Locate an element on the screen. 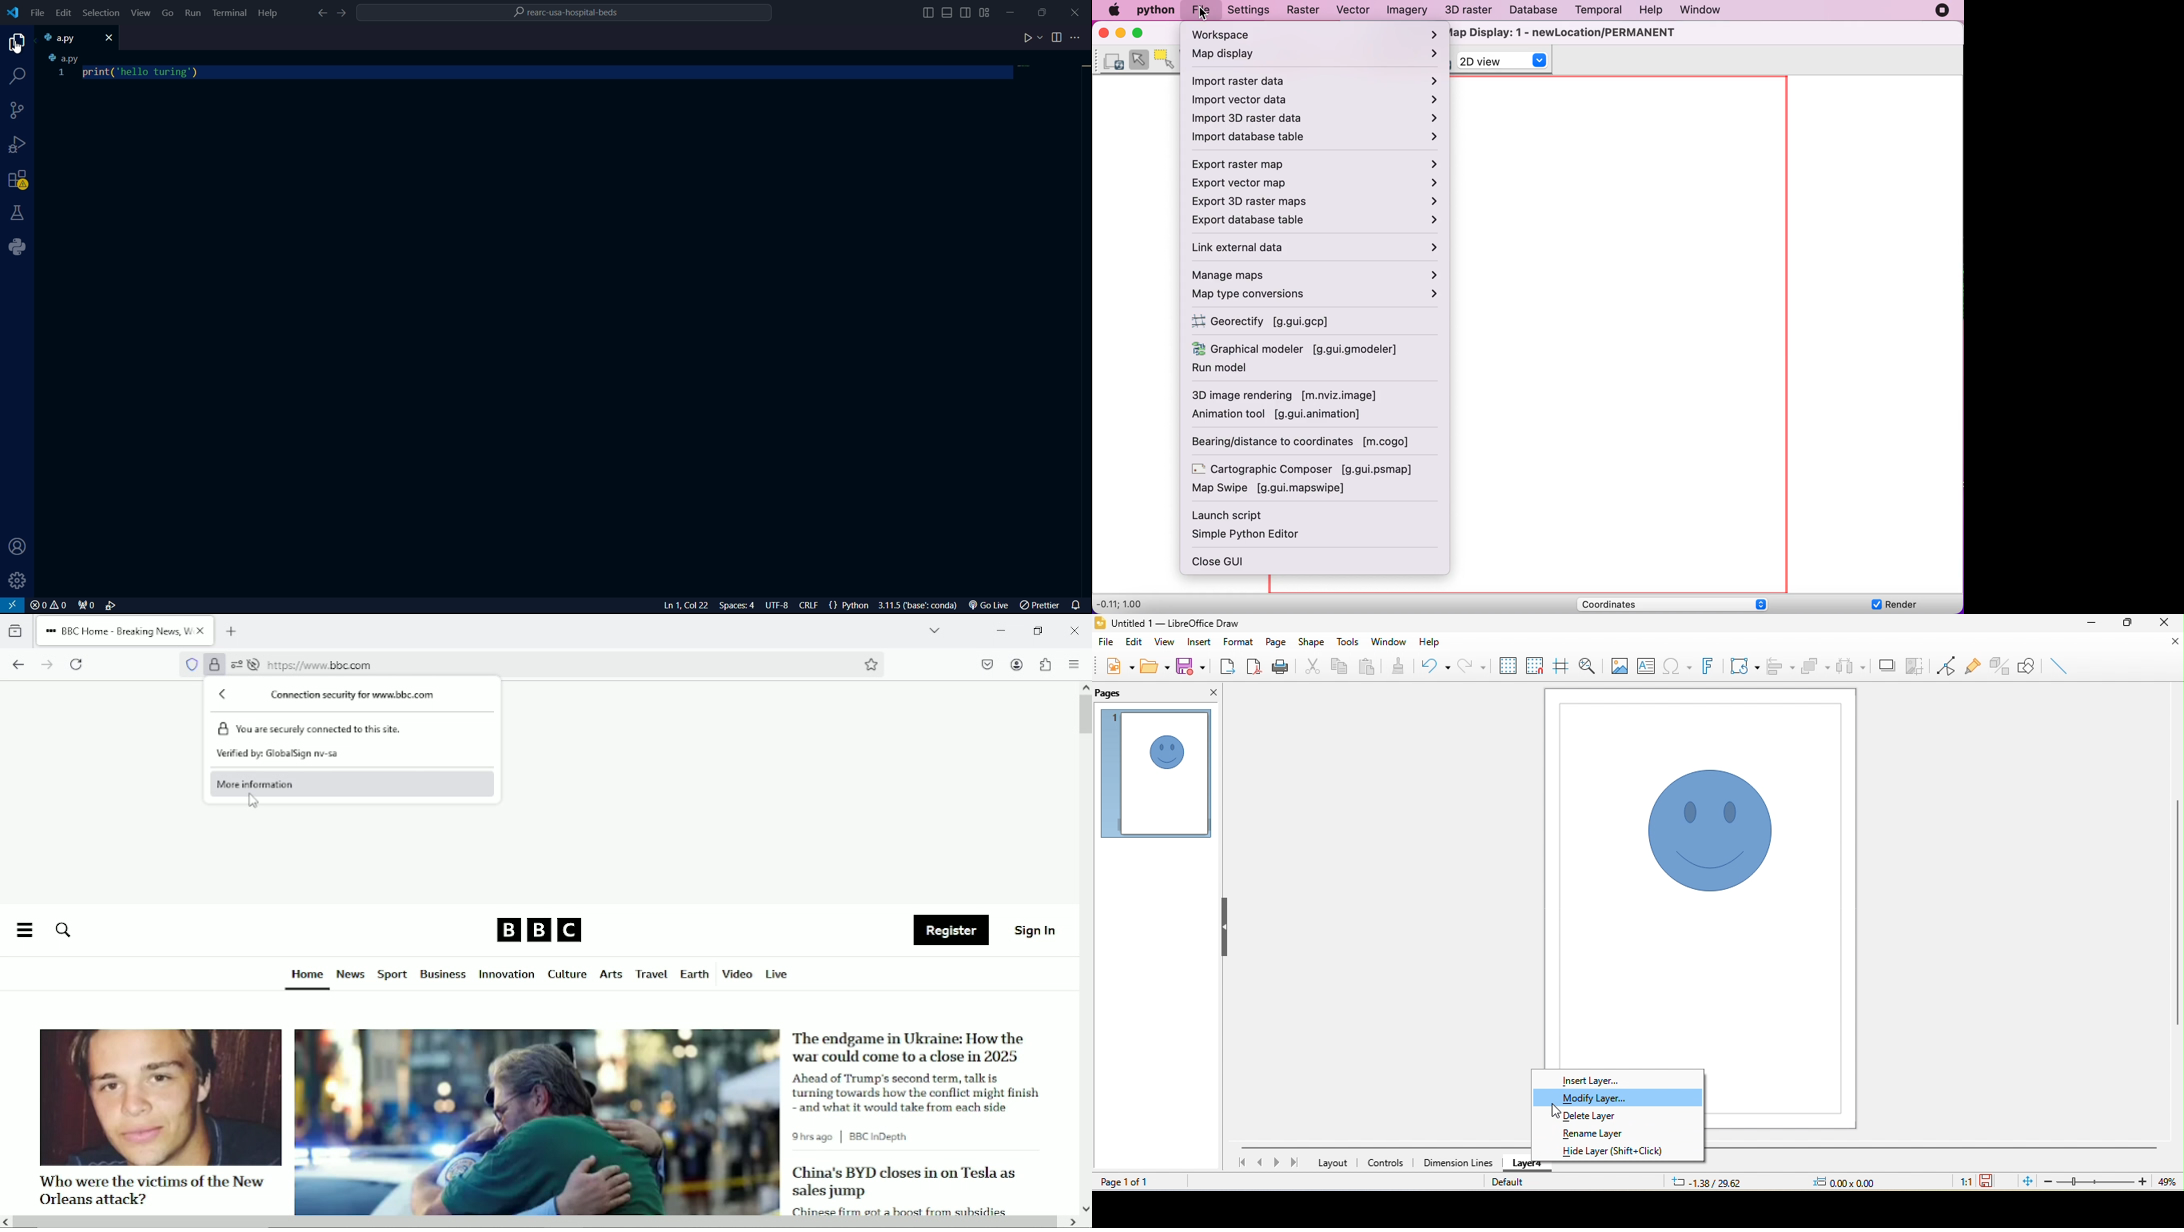 Image resolution: width=2184 pixels, height=1232 pixels. logo is located at coordinates (13, 13).